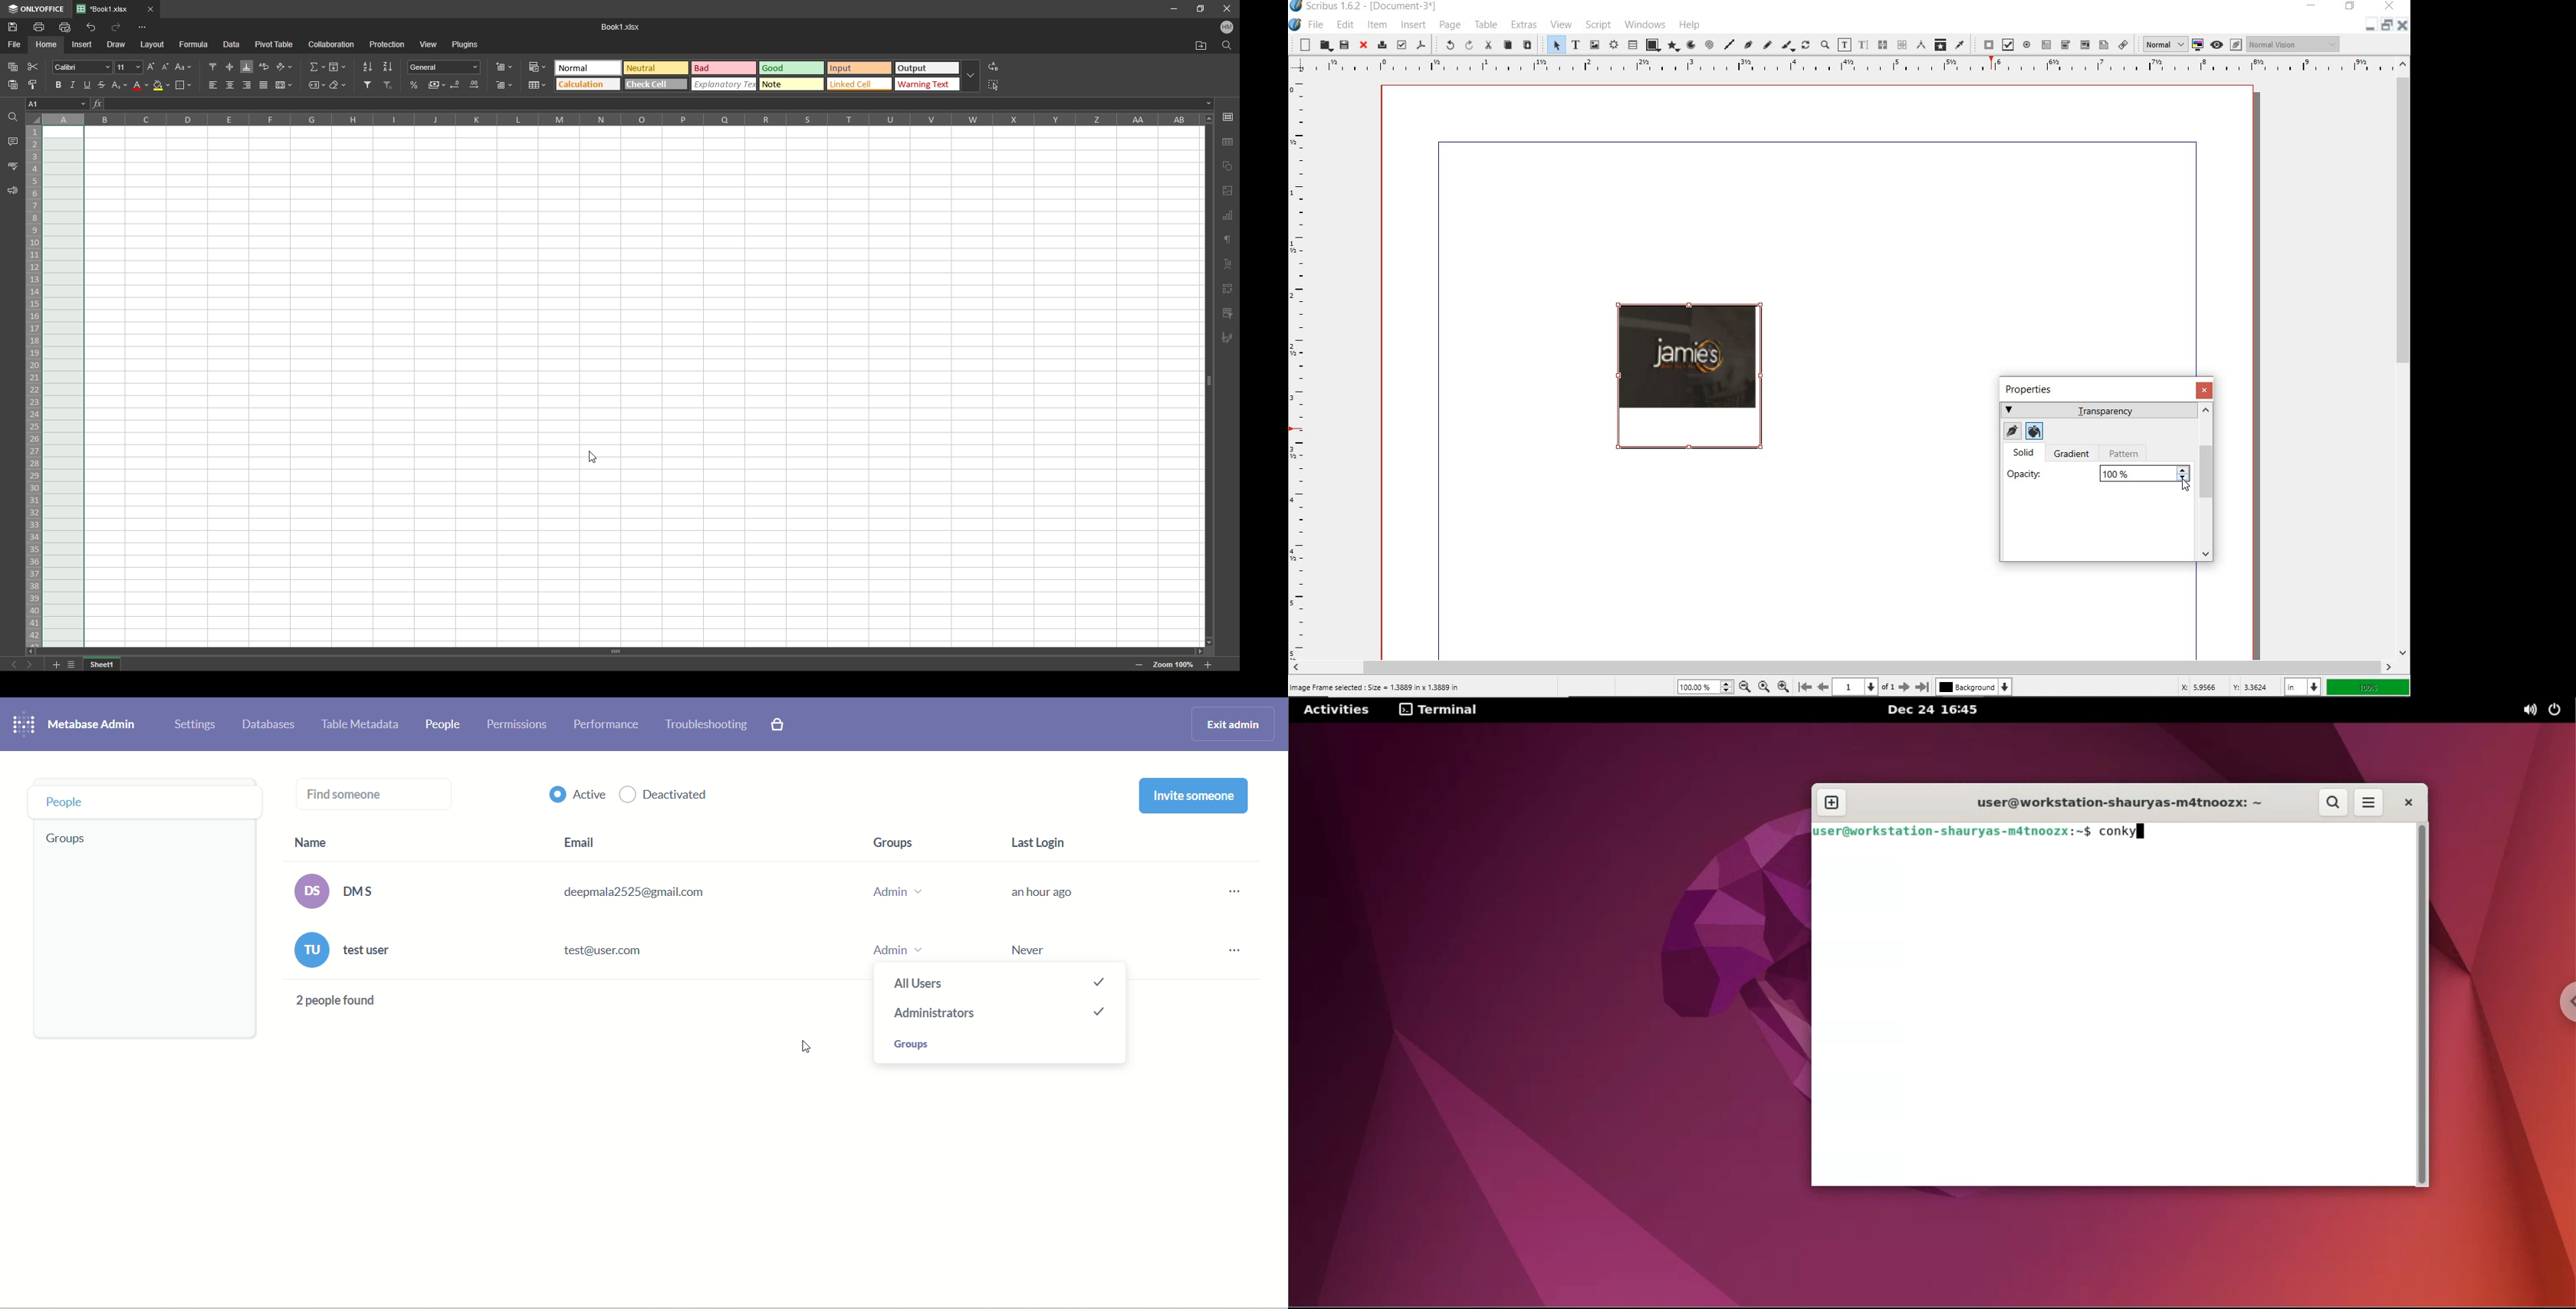  What do you see at coordinates (141, 86) in the screenshot?
I see `font color` at bounding box center [141, 86].